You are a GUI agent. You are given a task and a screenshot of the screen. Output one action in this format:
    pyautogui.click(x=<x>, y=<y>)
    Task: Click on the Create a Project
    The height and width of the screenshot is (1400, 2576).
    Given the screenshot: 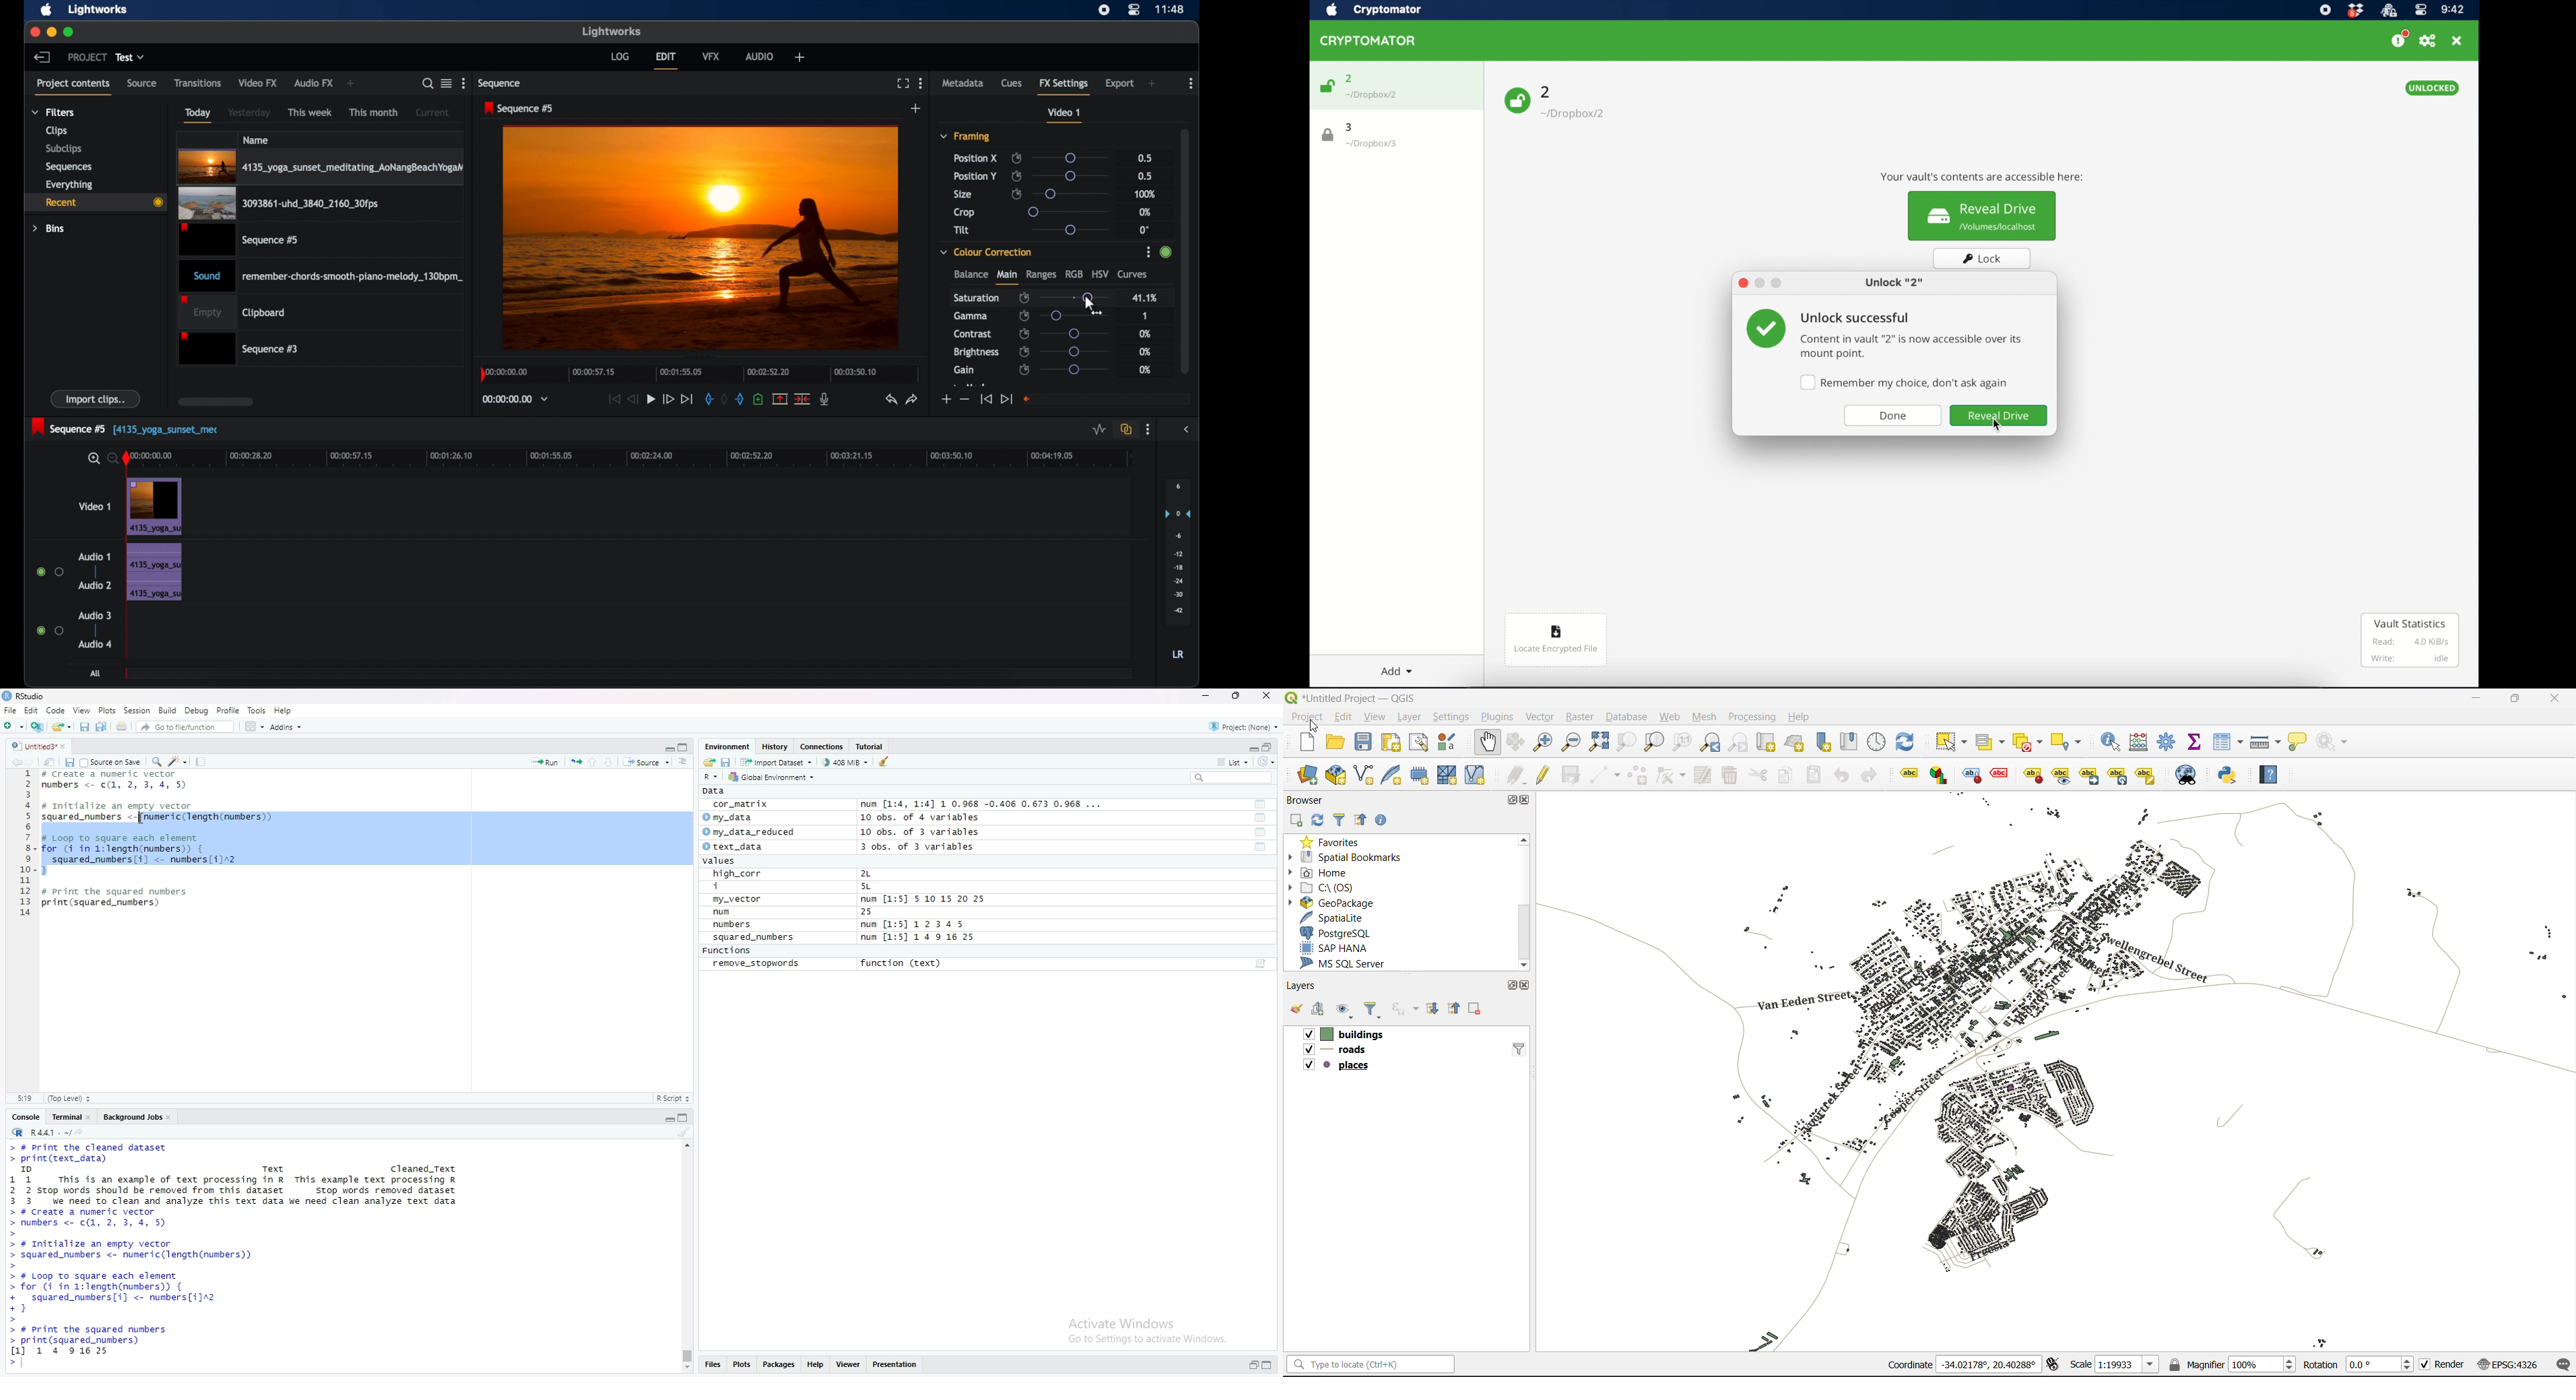 What is the action you would take?
    pyautogui.click(x=37, y=725)
    